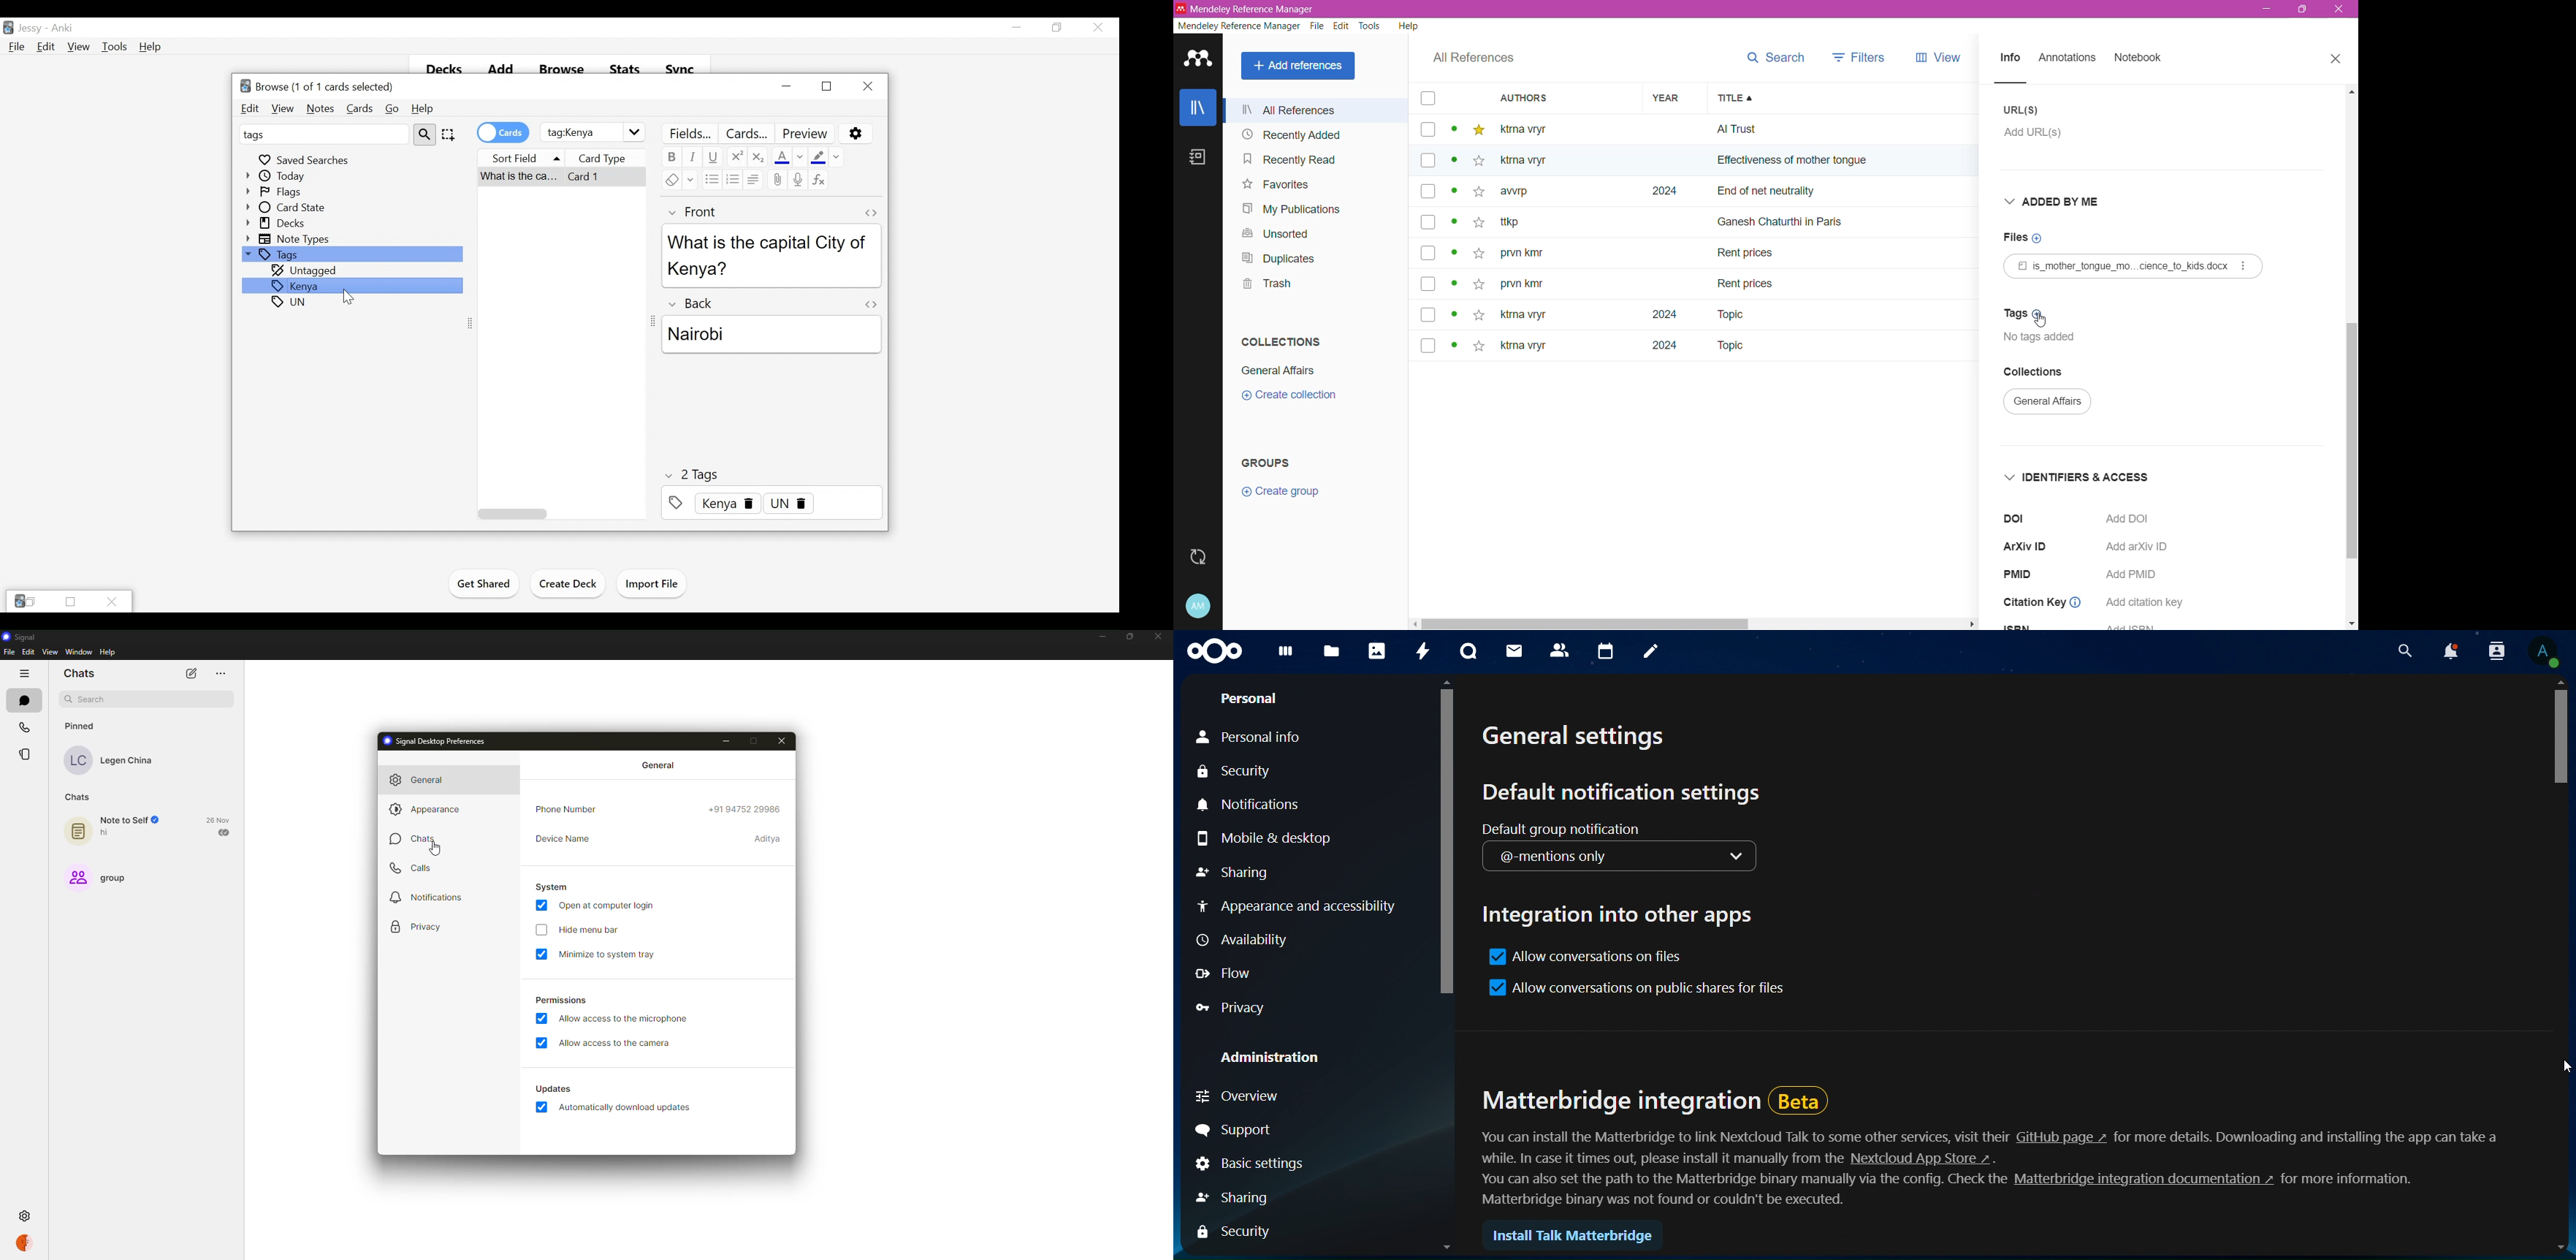 The width and height of the screenshot is (2576, 1260). I want to click on photos, so click(1379, 652).